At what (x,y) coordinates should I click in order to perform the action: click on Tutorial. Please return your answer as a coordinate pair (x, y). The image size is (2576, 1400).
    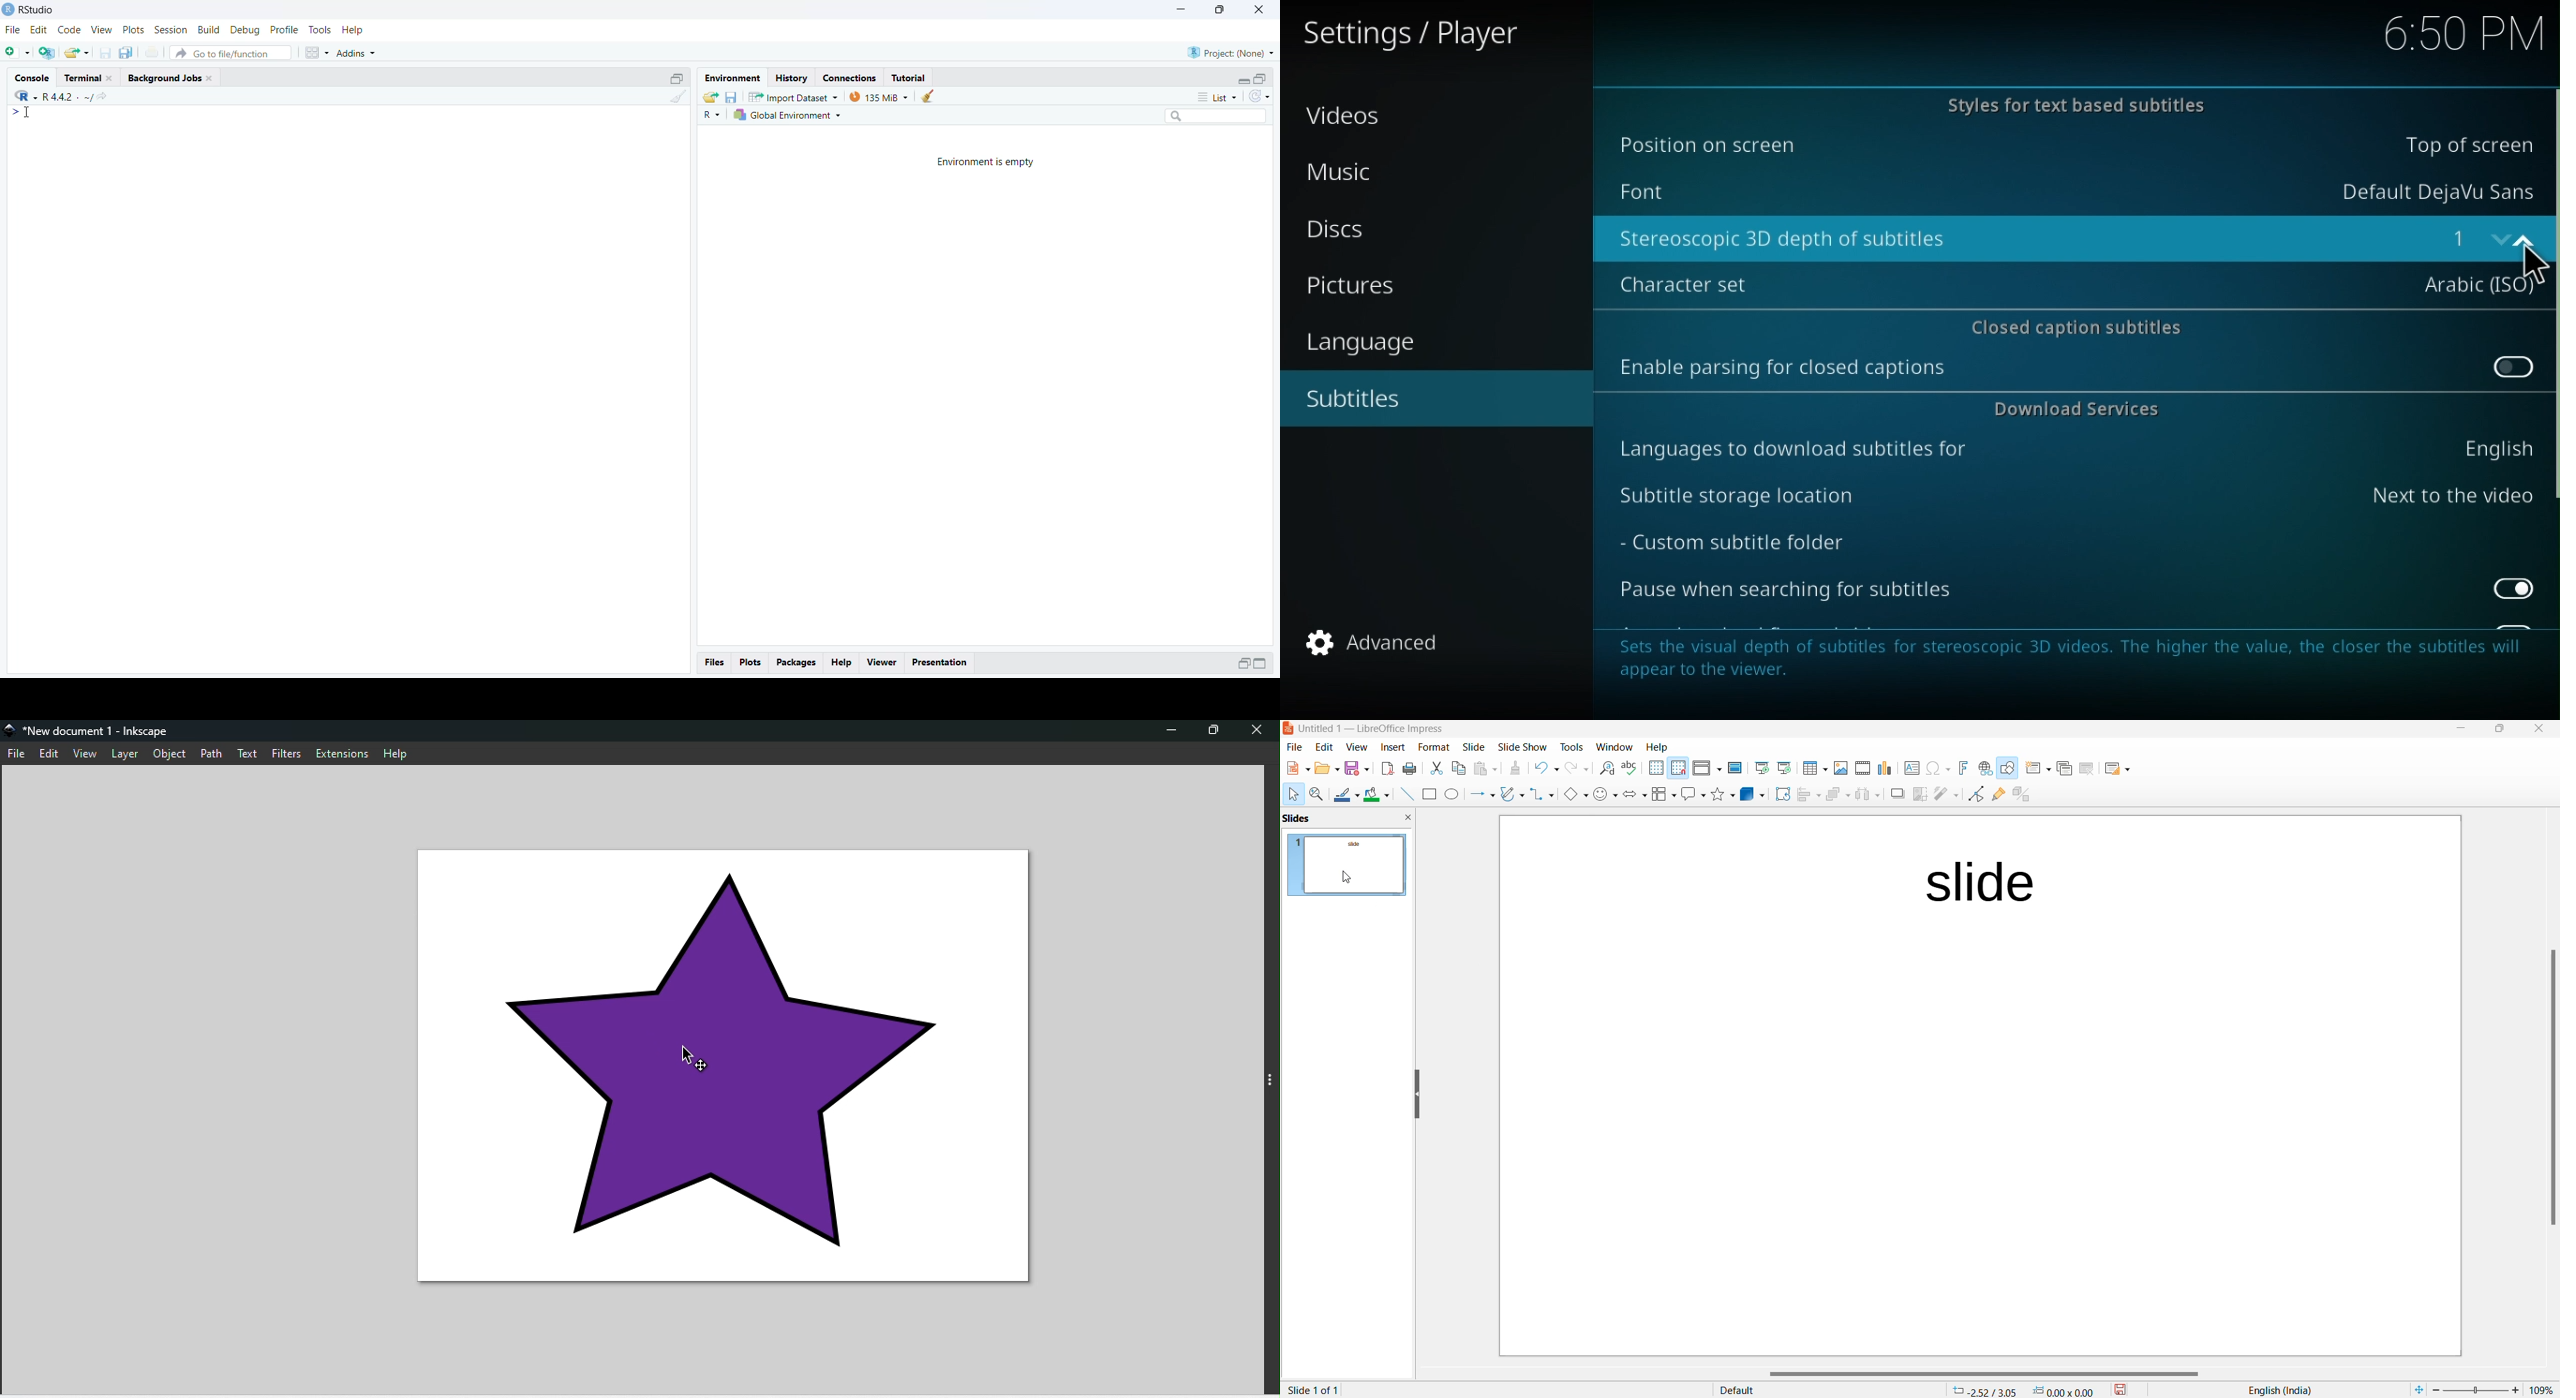
    Looking at the image, I should click on (911, 77).